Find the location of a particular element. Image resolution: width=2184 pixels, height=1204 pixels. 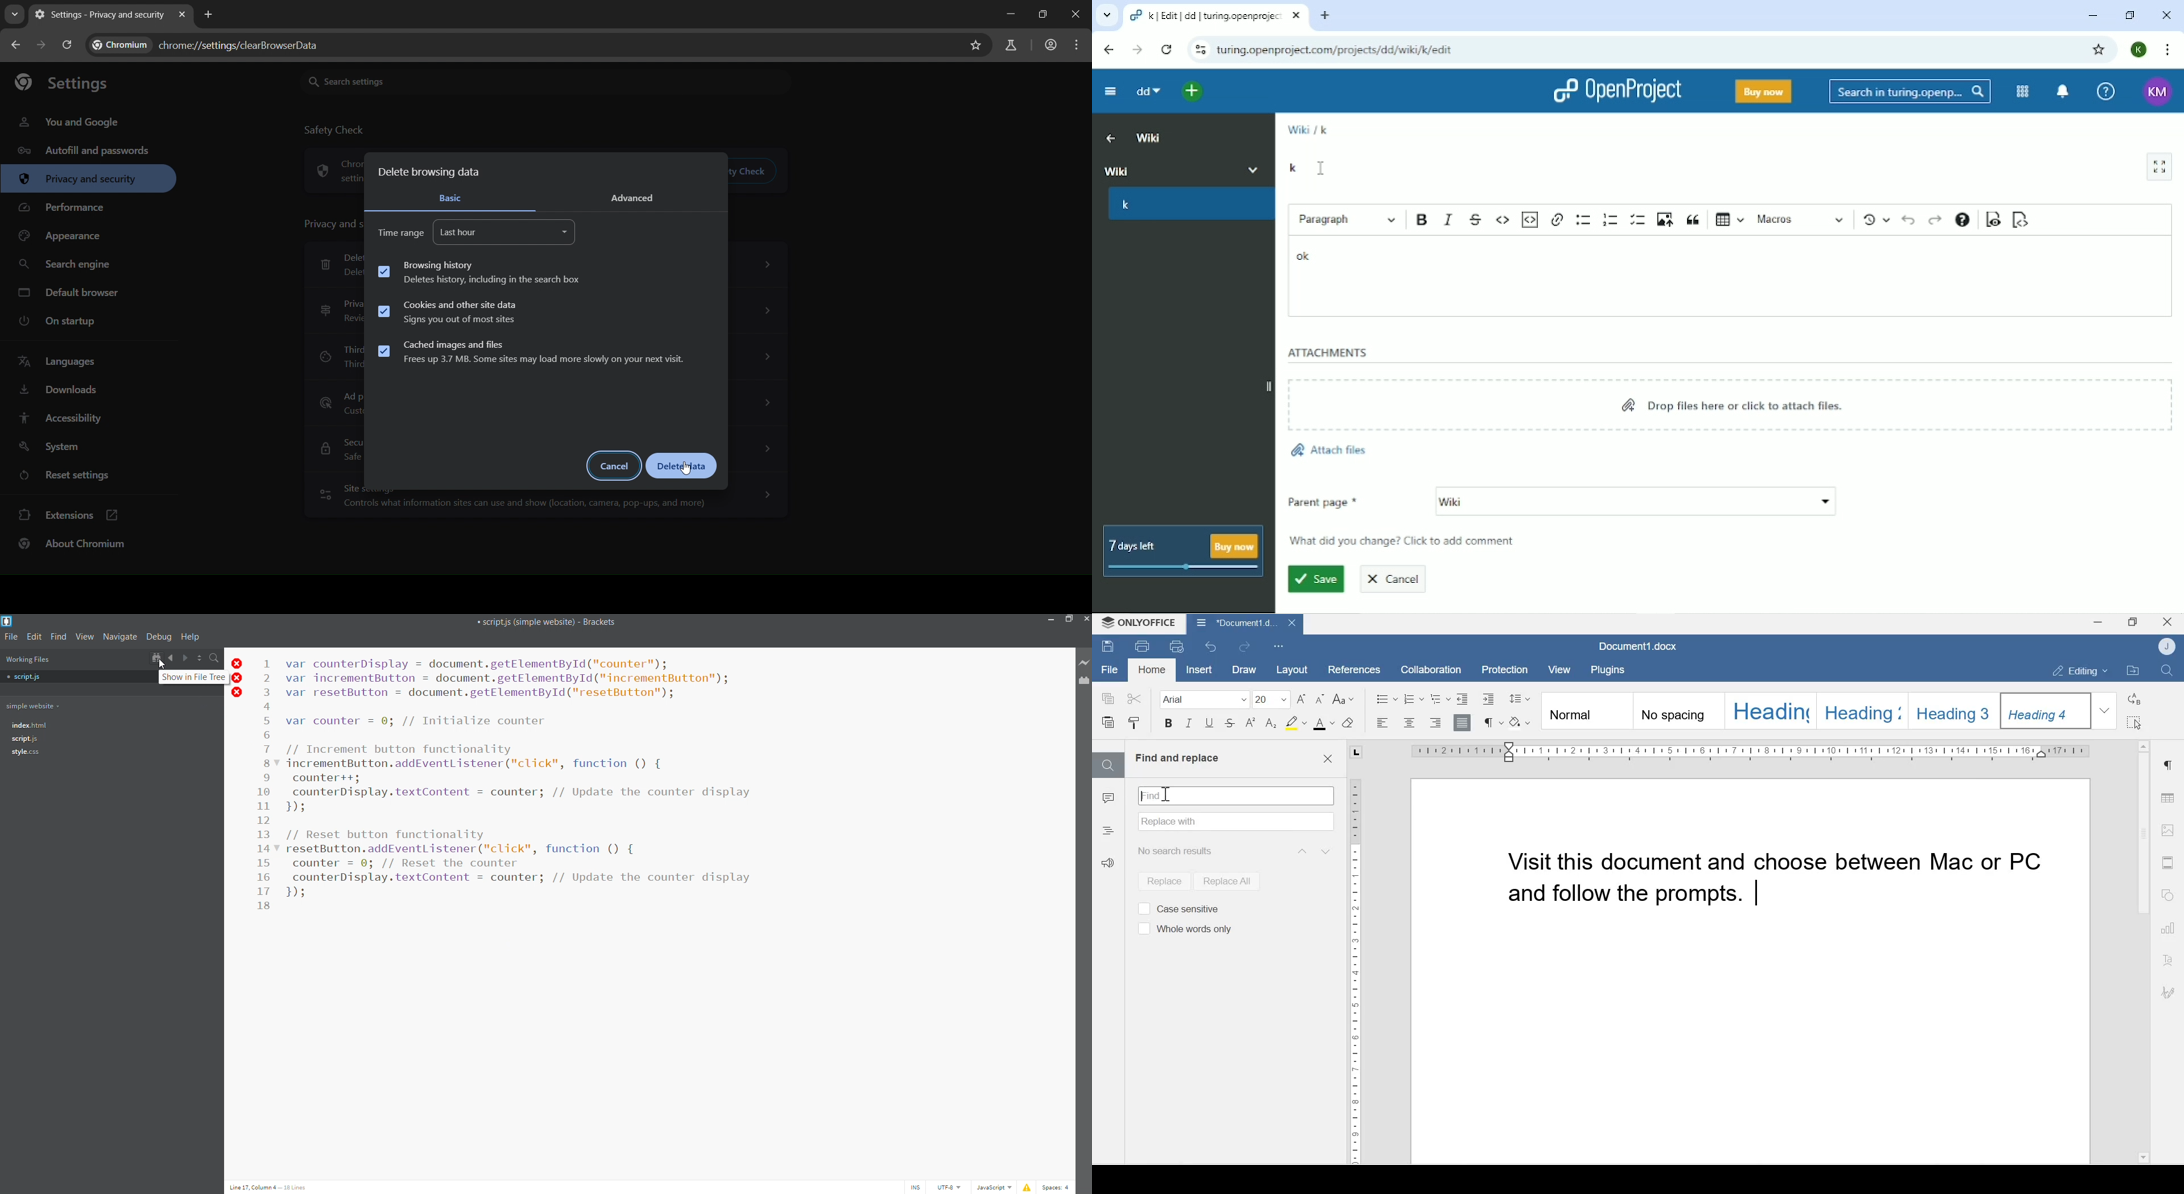

Find is located at coordinates (2169, 671).